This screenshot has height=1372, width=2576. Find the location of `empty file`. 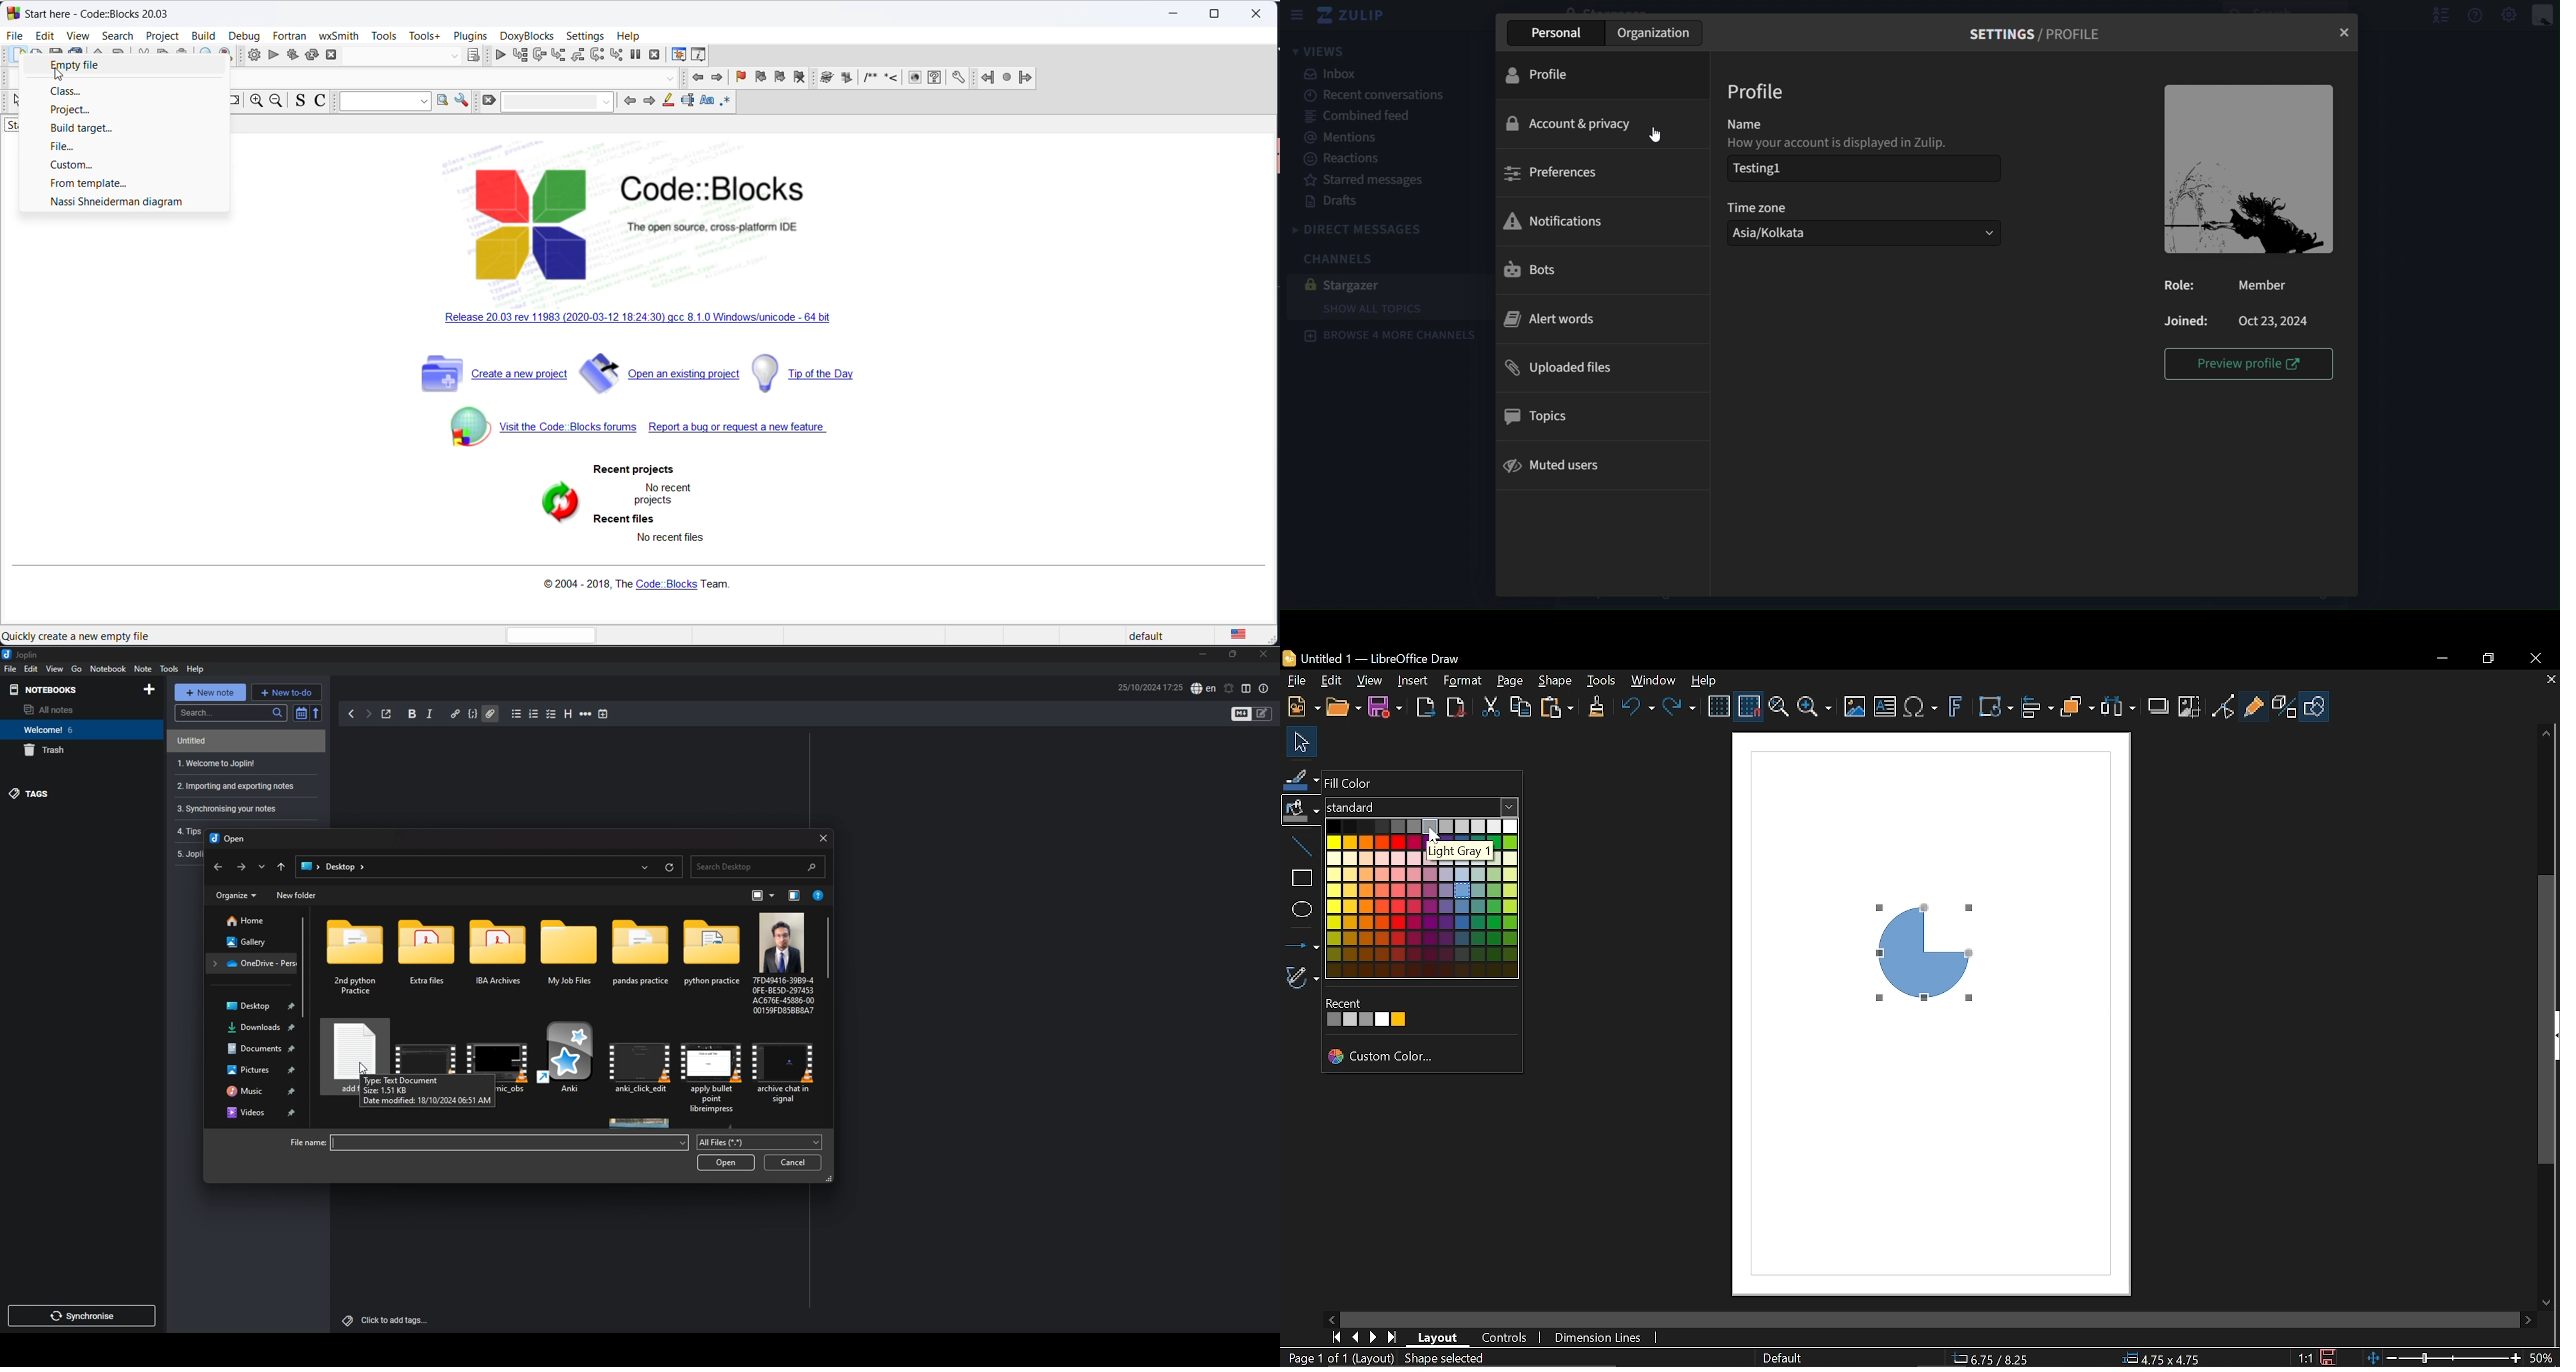

empty file is located at coordinates (126, 65).